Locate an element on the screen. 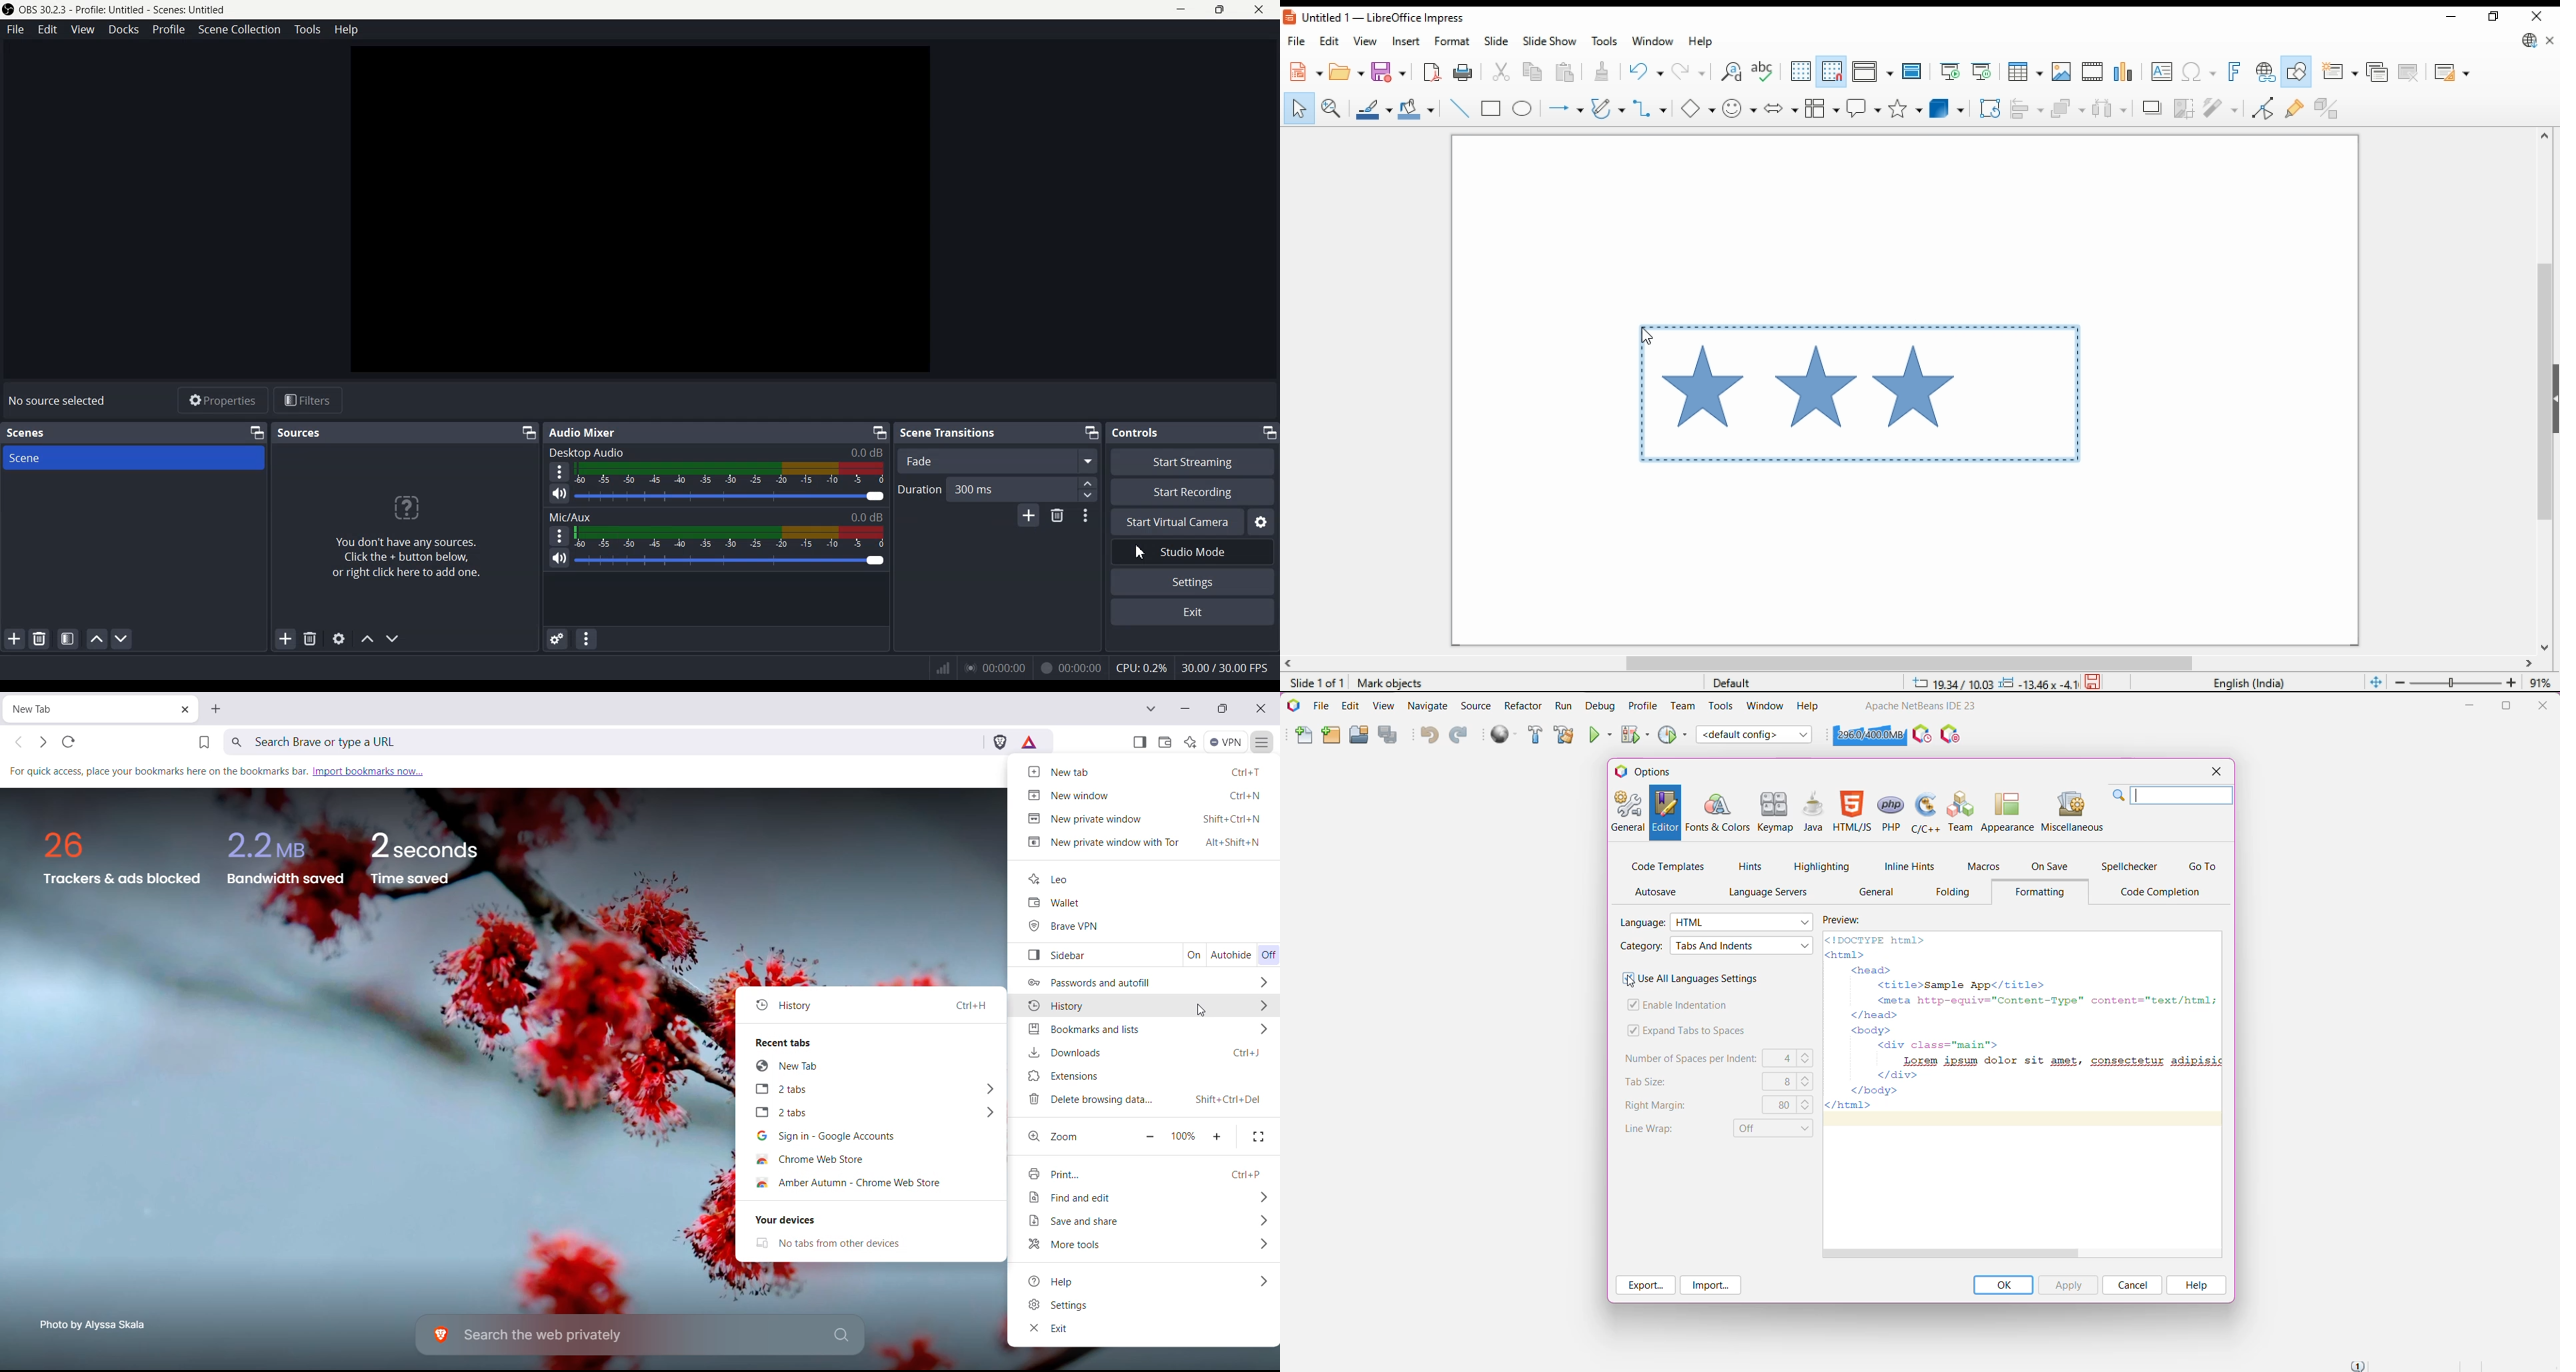  close window is located at coordinates (2539, 14).